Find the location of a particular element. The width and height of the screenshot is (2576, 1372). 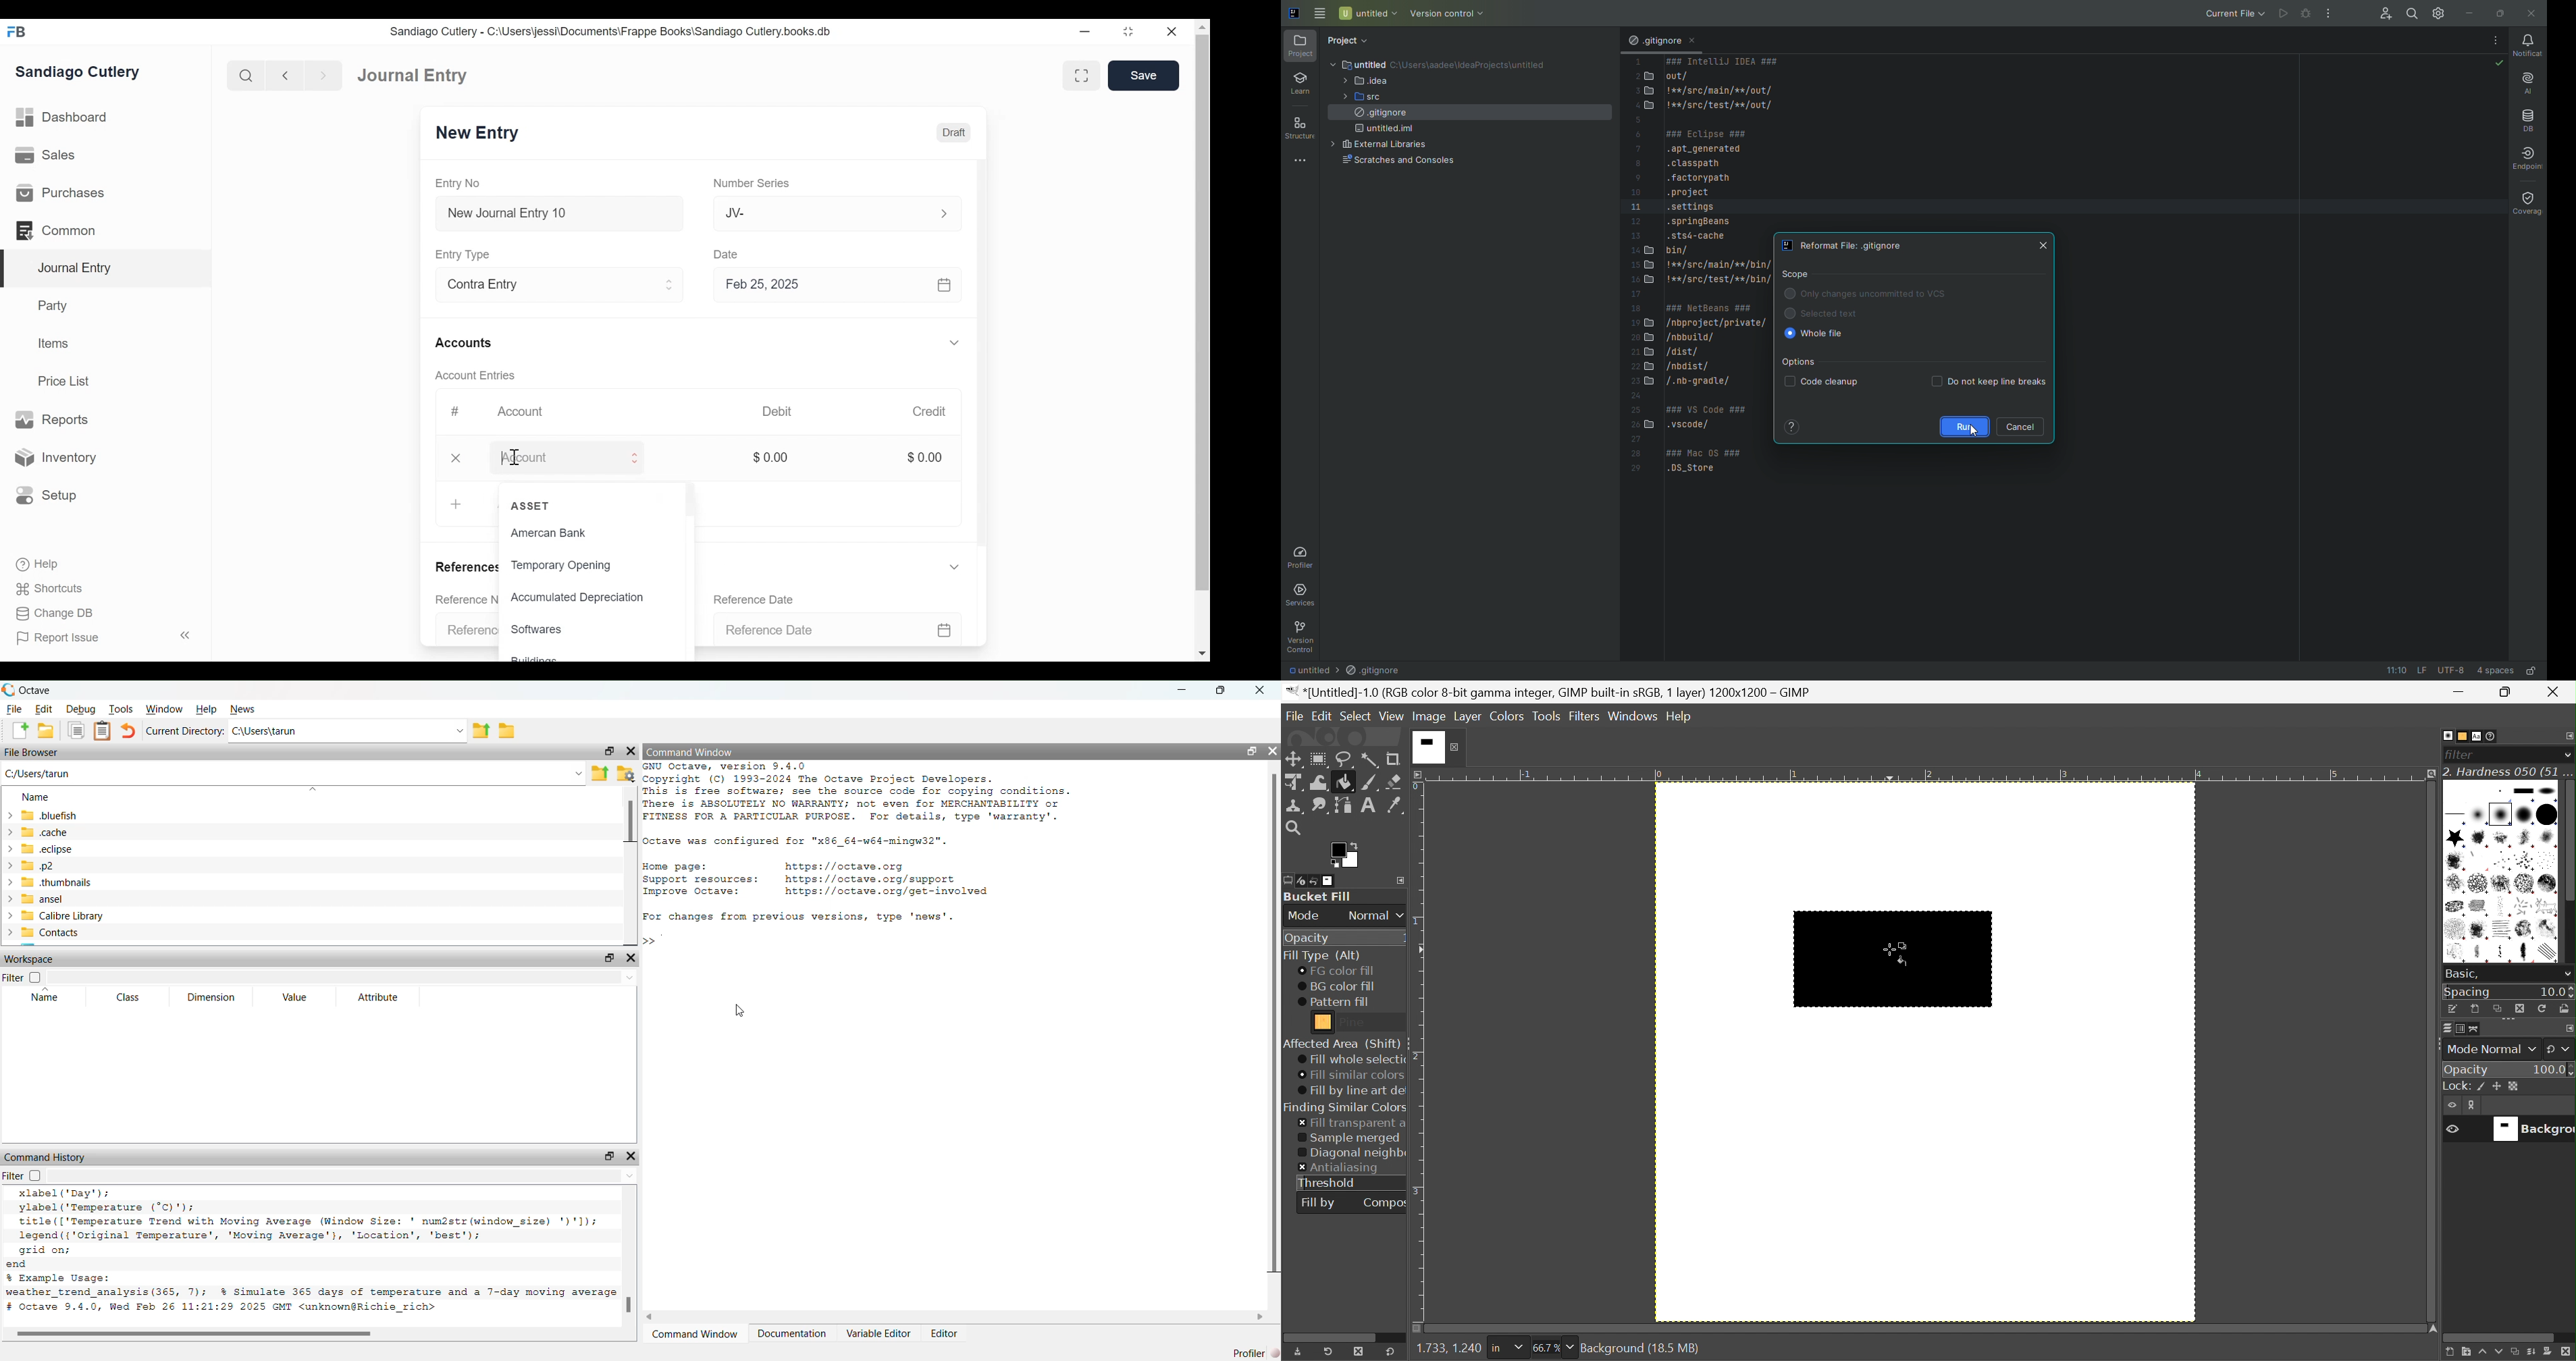

command History is located at coordinates (47, 1158).